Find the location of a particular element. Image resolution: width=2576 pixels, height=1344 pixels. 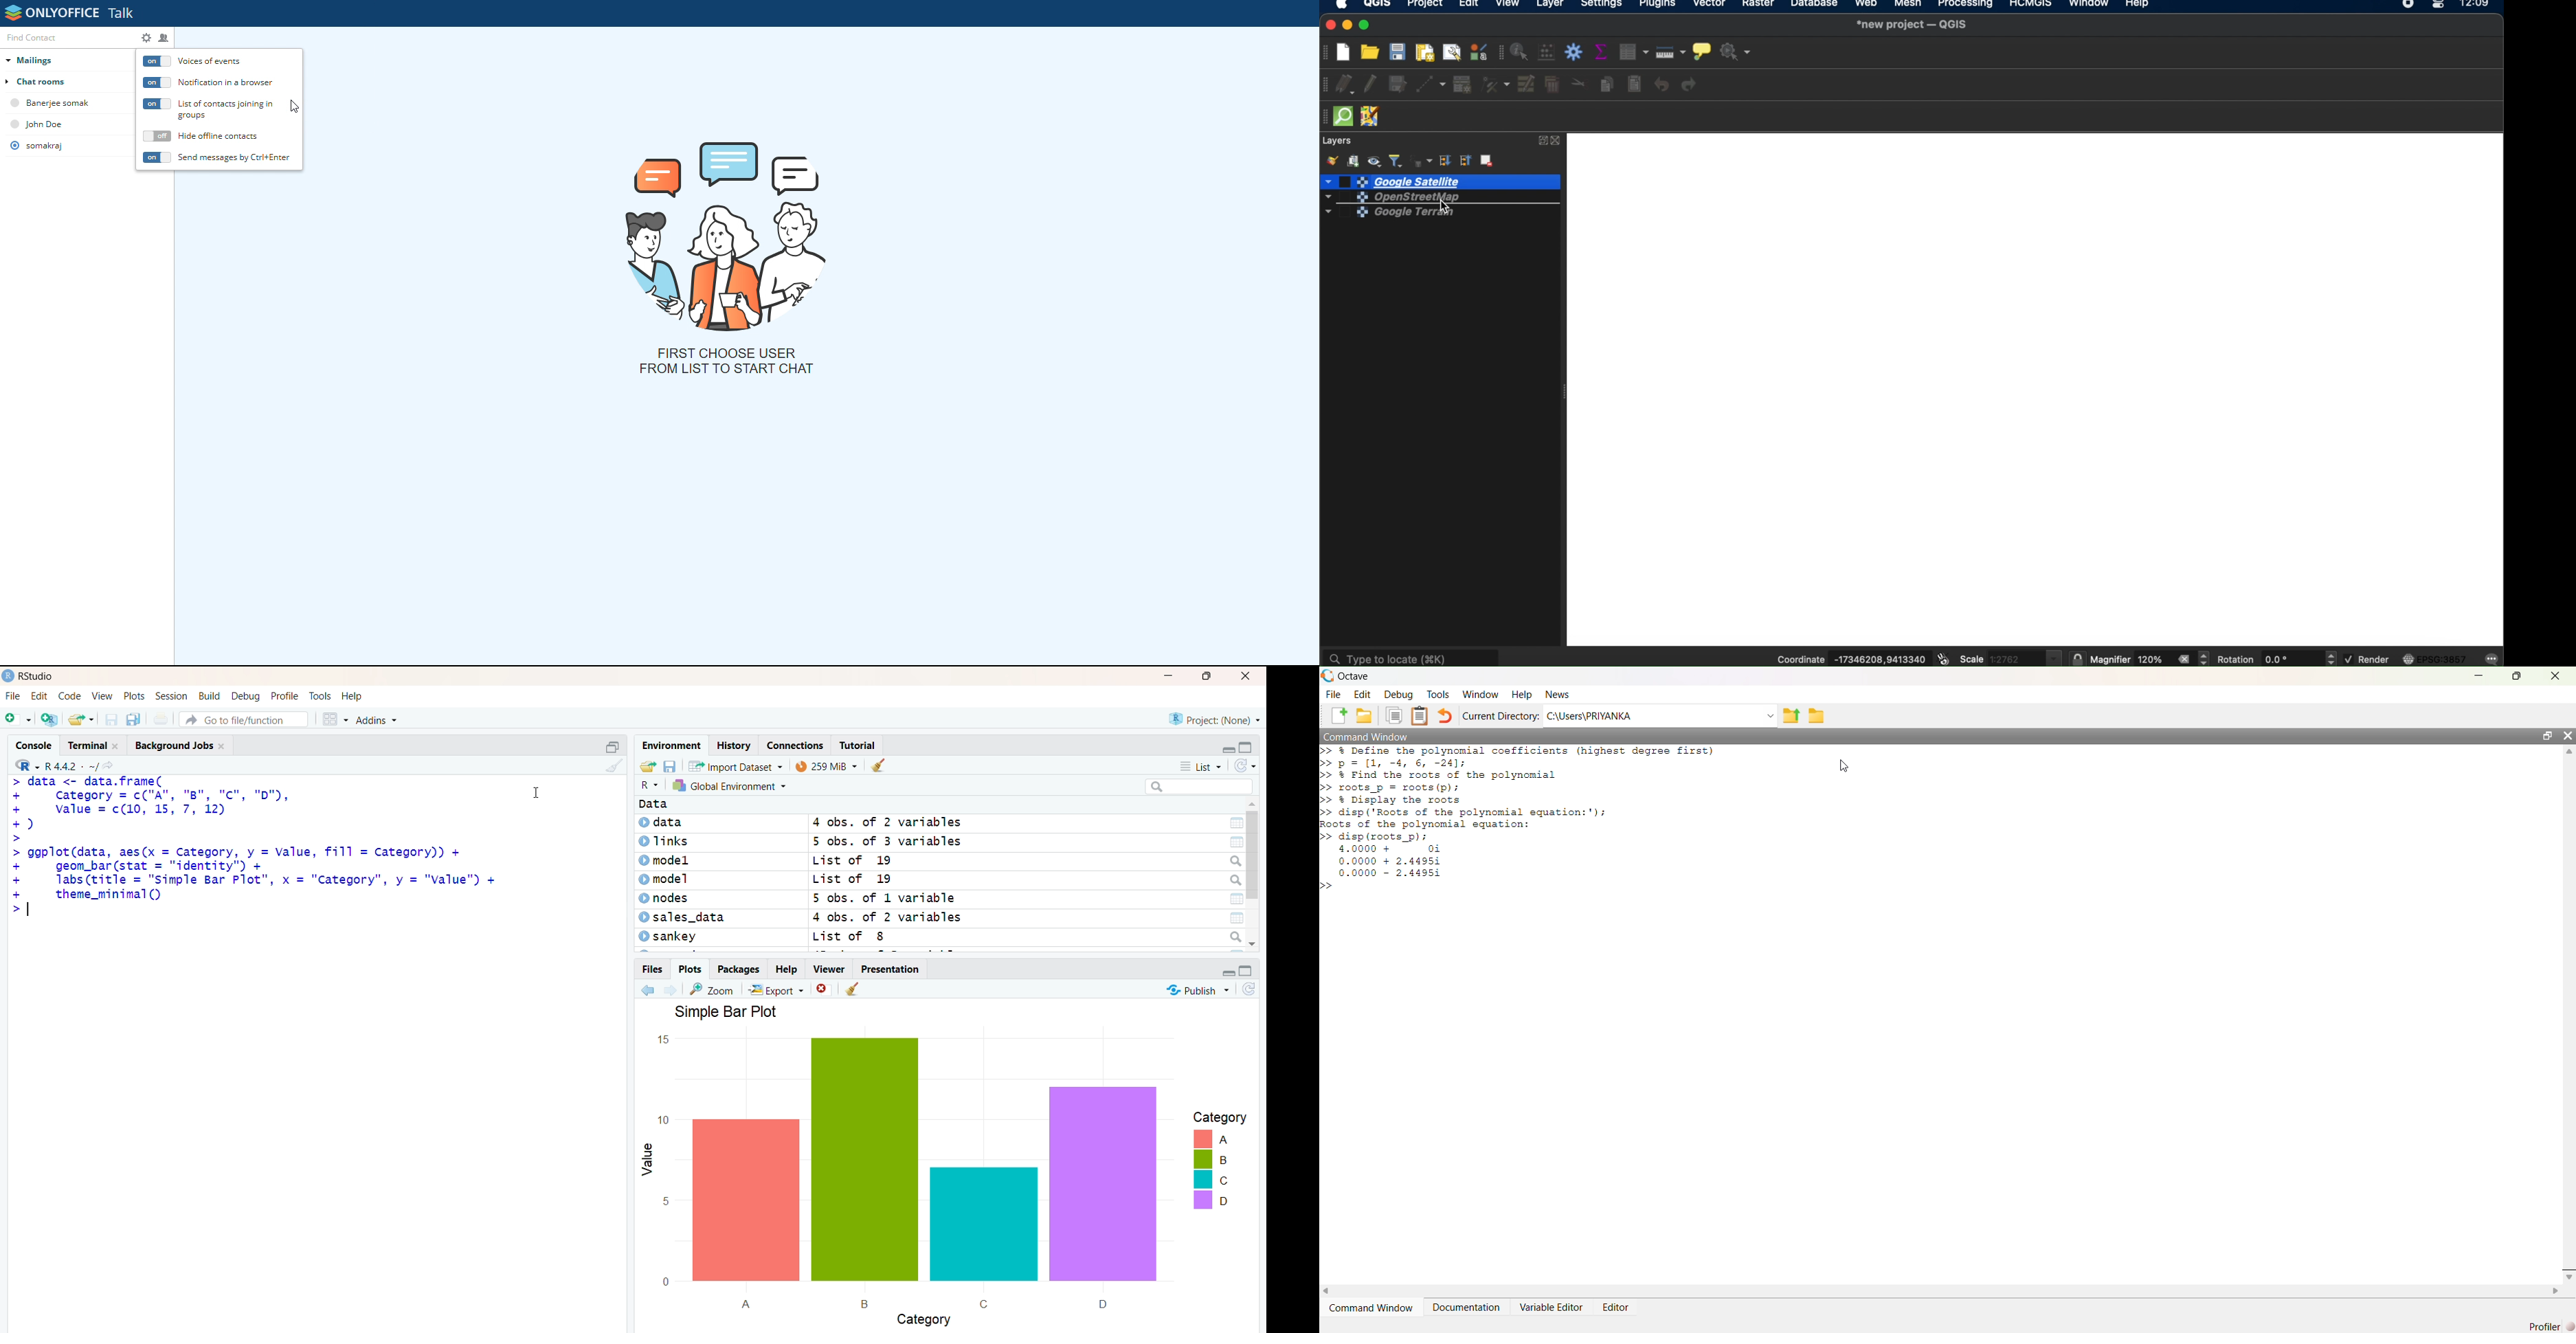

tools is located at coordinates (321, 696).